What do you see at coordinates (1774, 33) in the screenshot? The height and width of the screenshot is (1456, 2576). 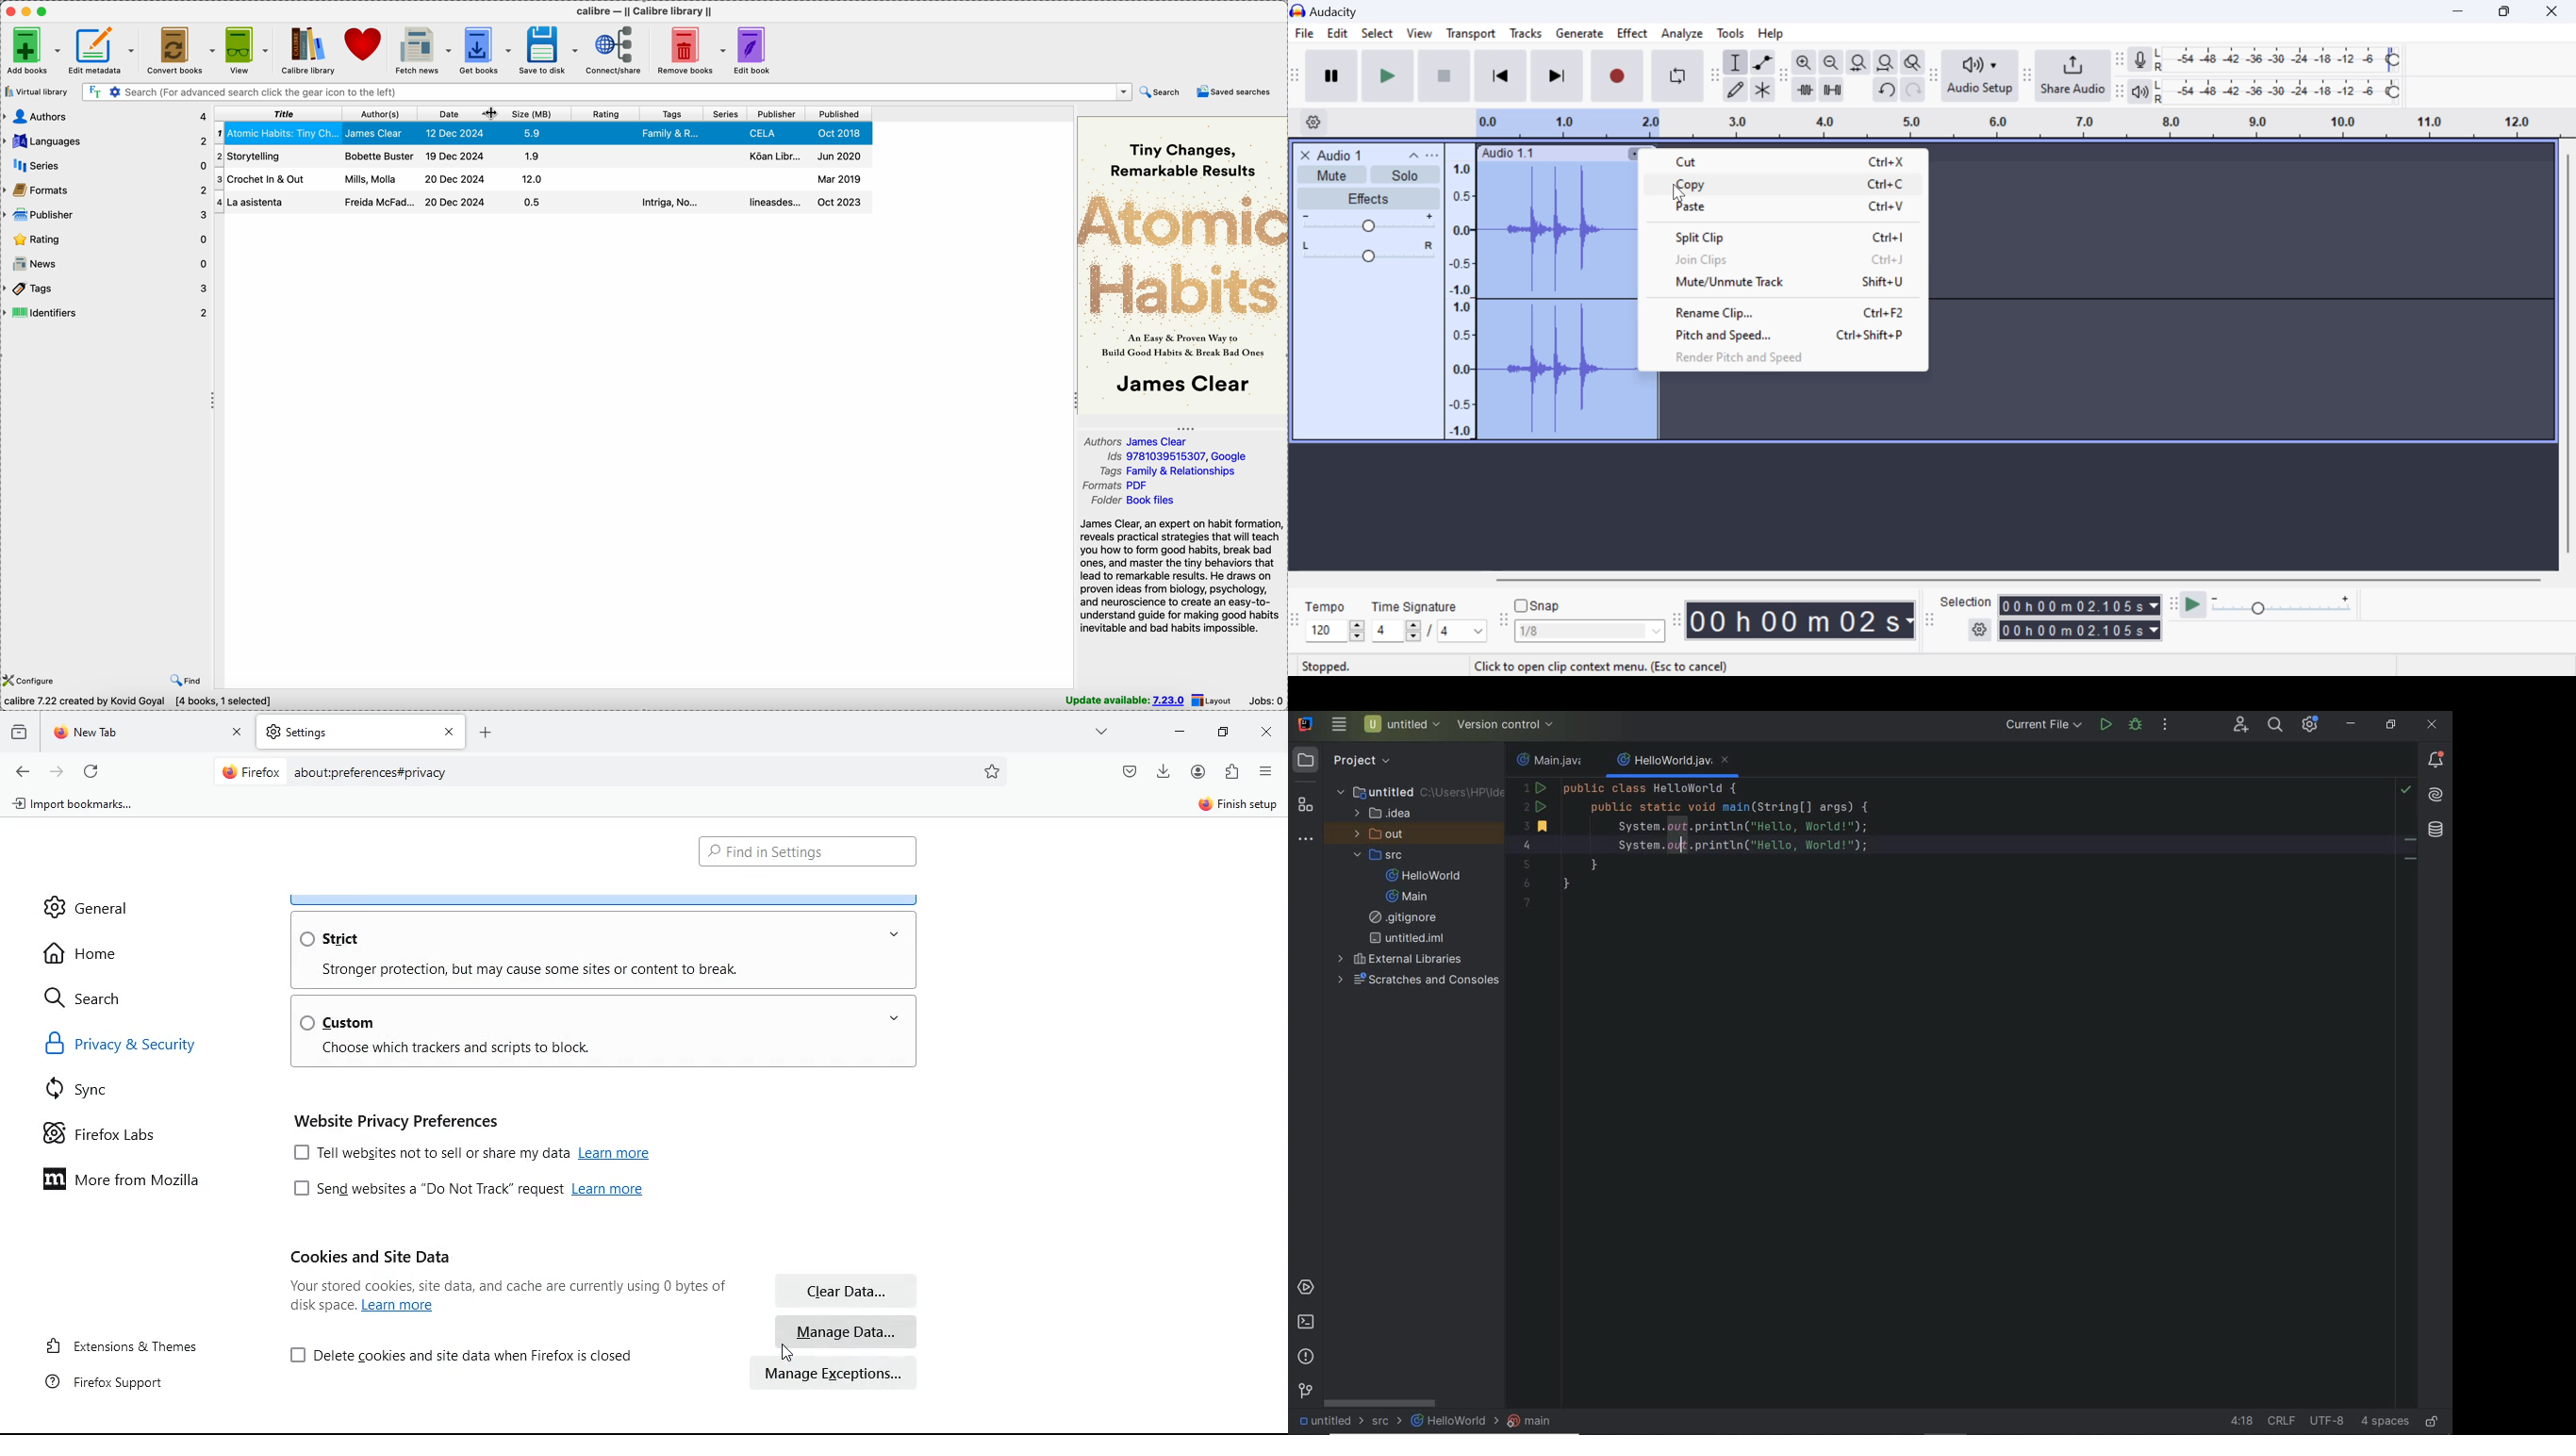 I see `Help` at bounding box center [1774, 33].